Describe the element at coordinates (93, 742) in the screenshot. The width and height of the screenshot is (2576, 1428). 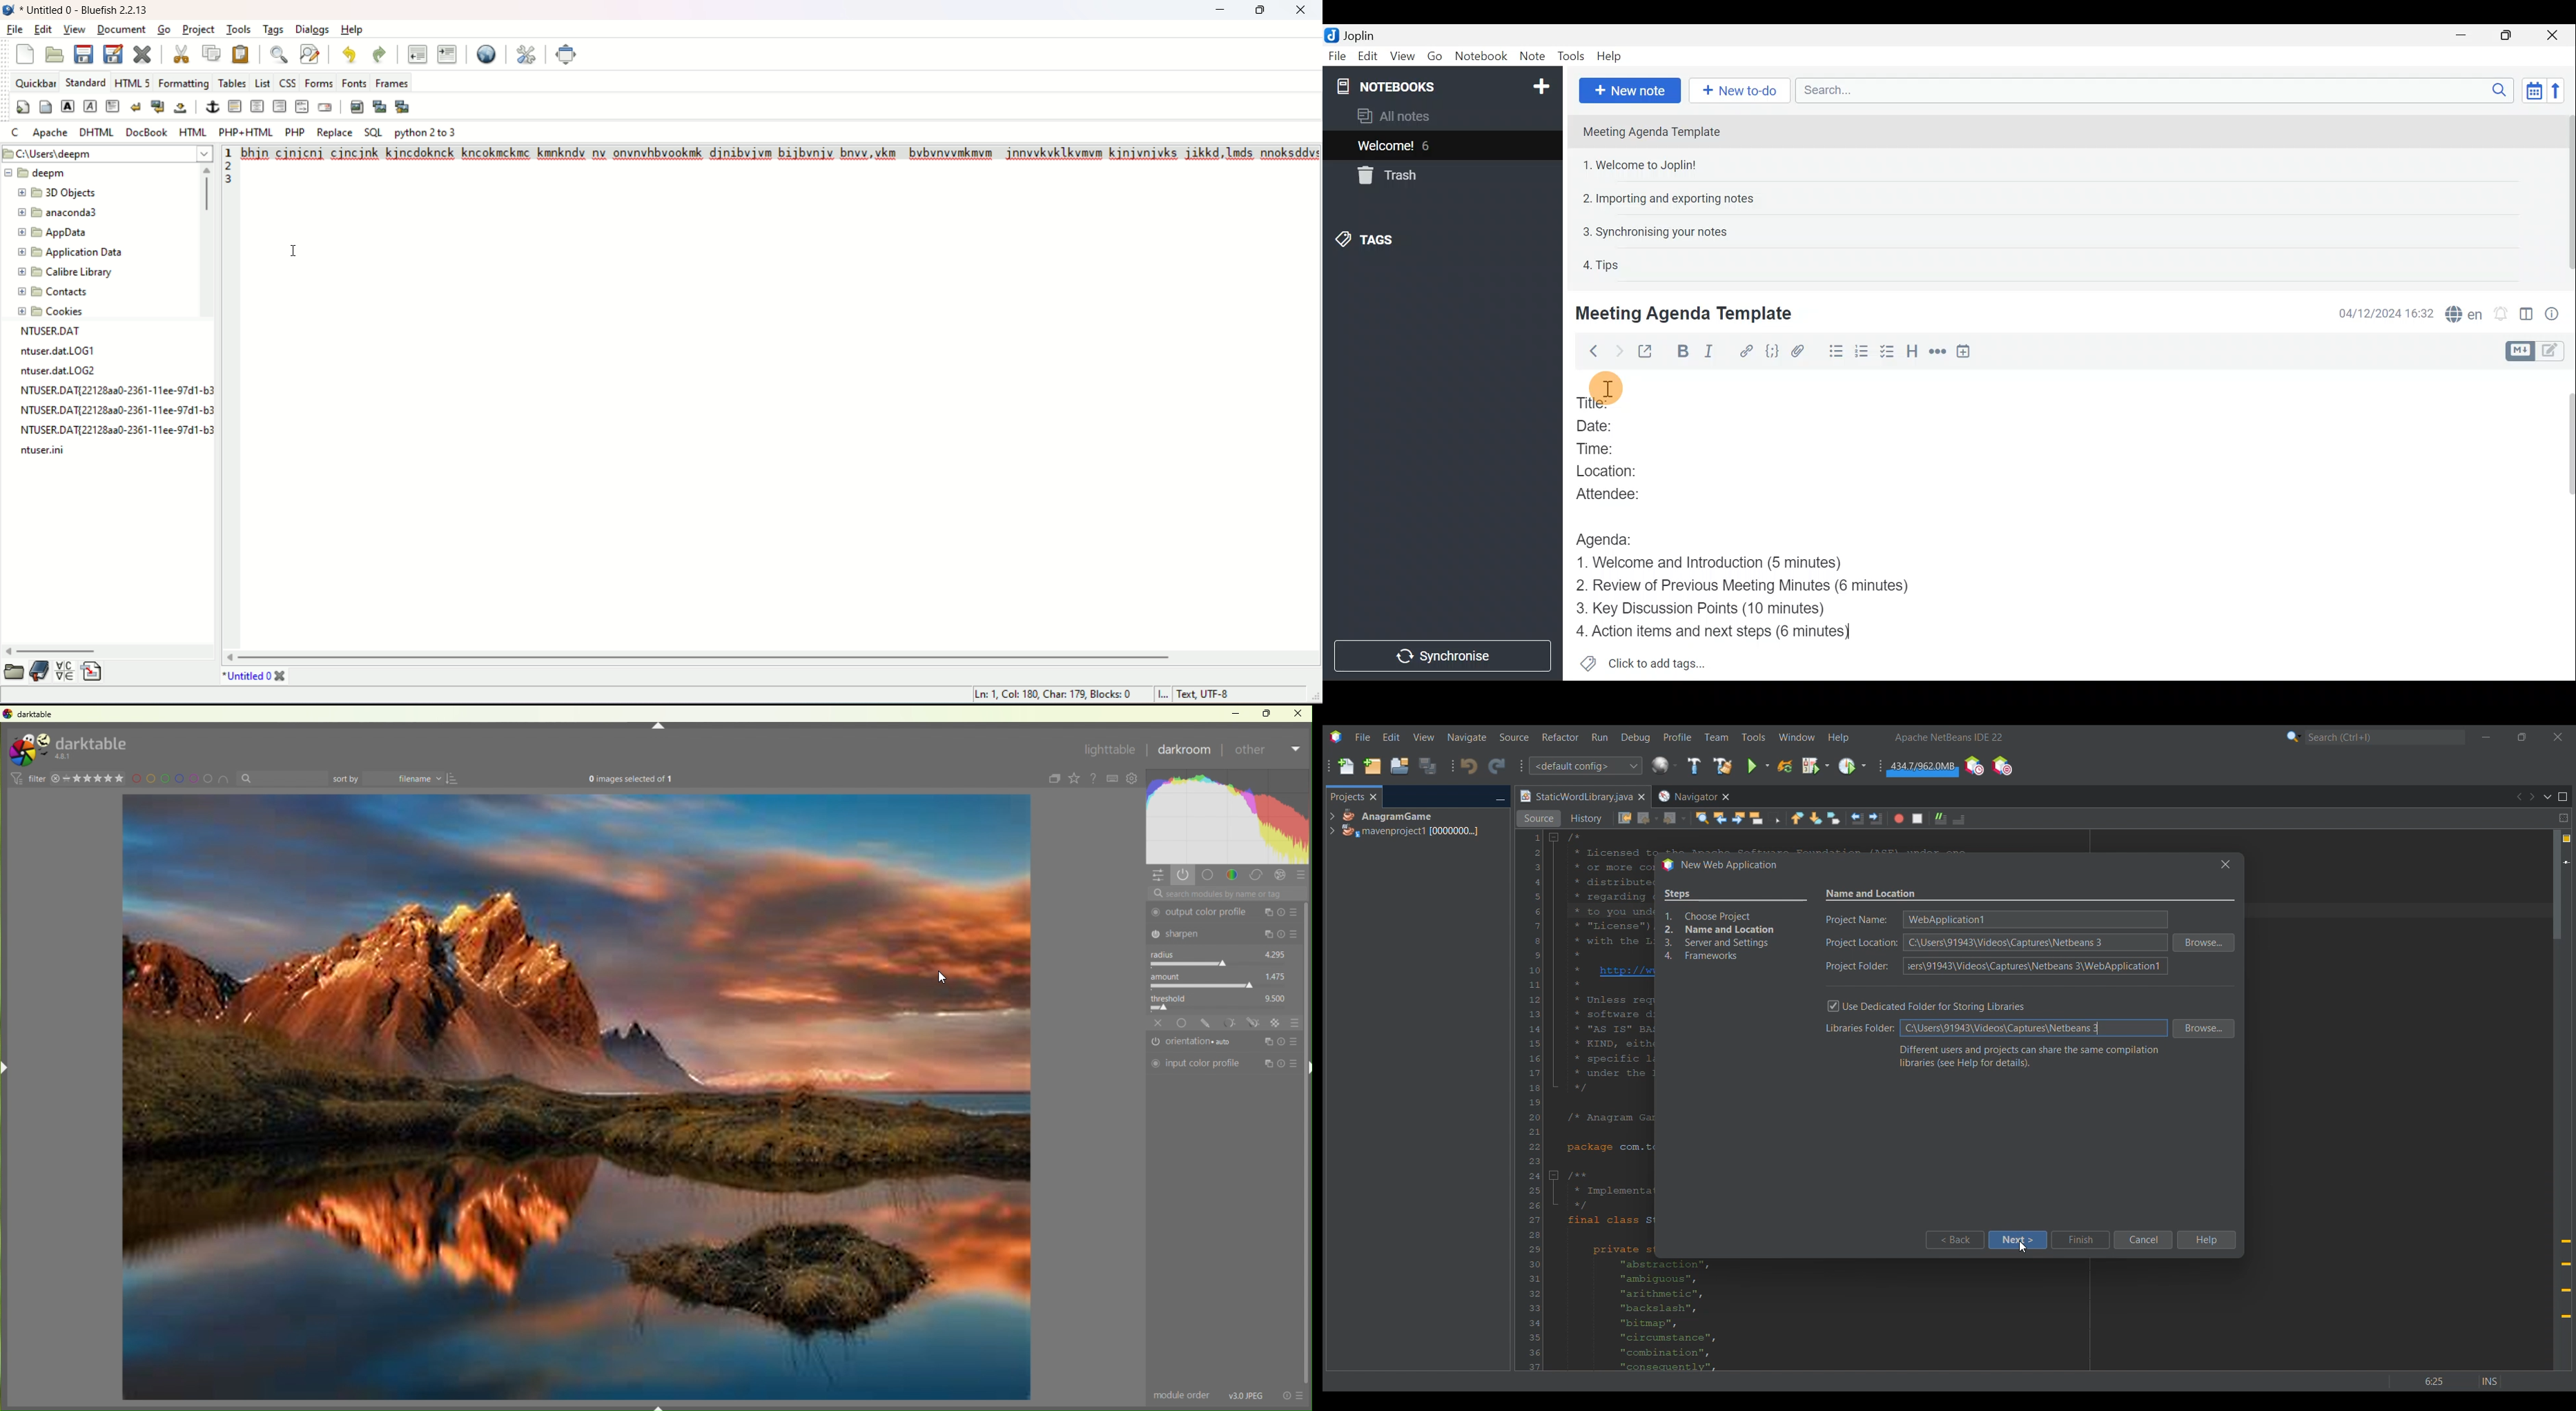
I see `darktable` at that location.